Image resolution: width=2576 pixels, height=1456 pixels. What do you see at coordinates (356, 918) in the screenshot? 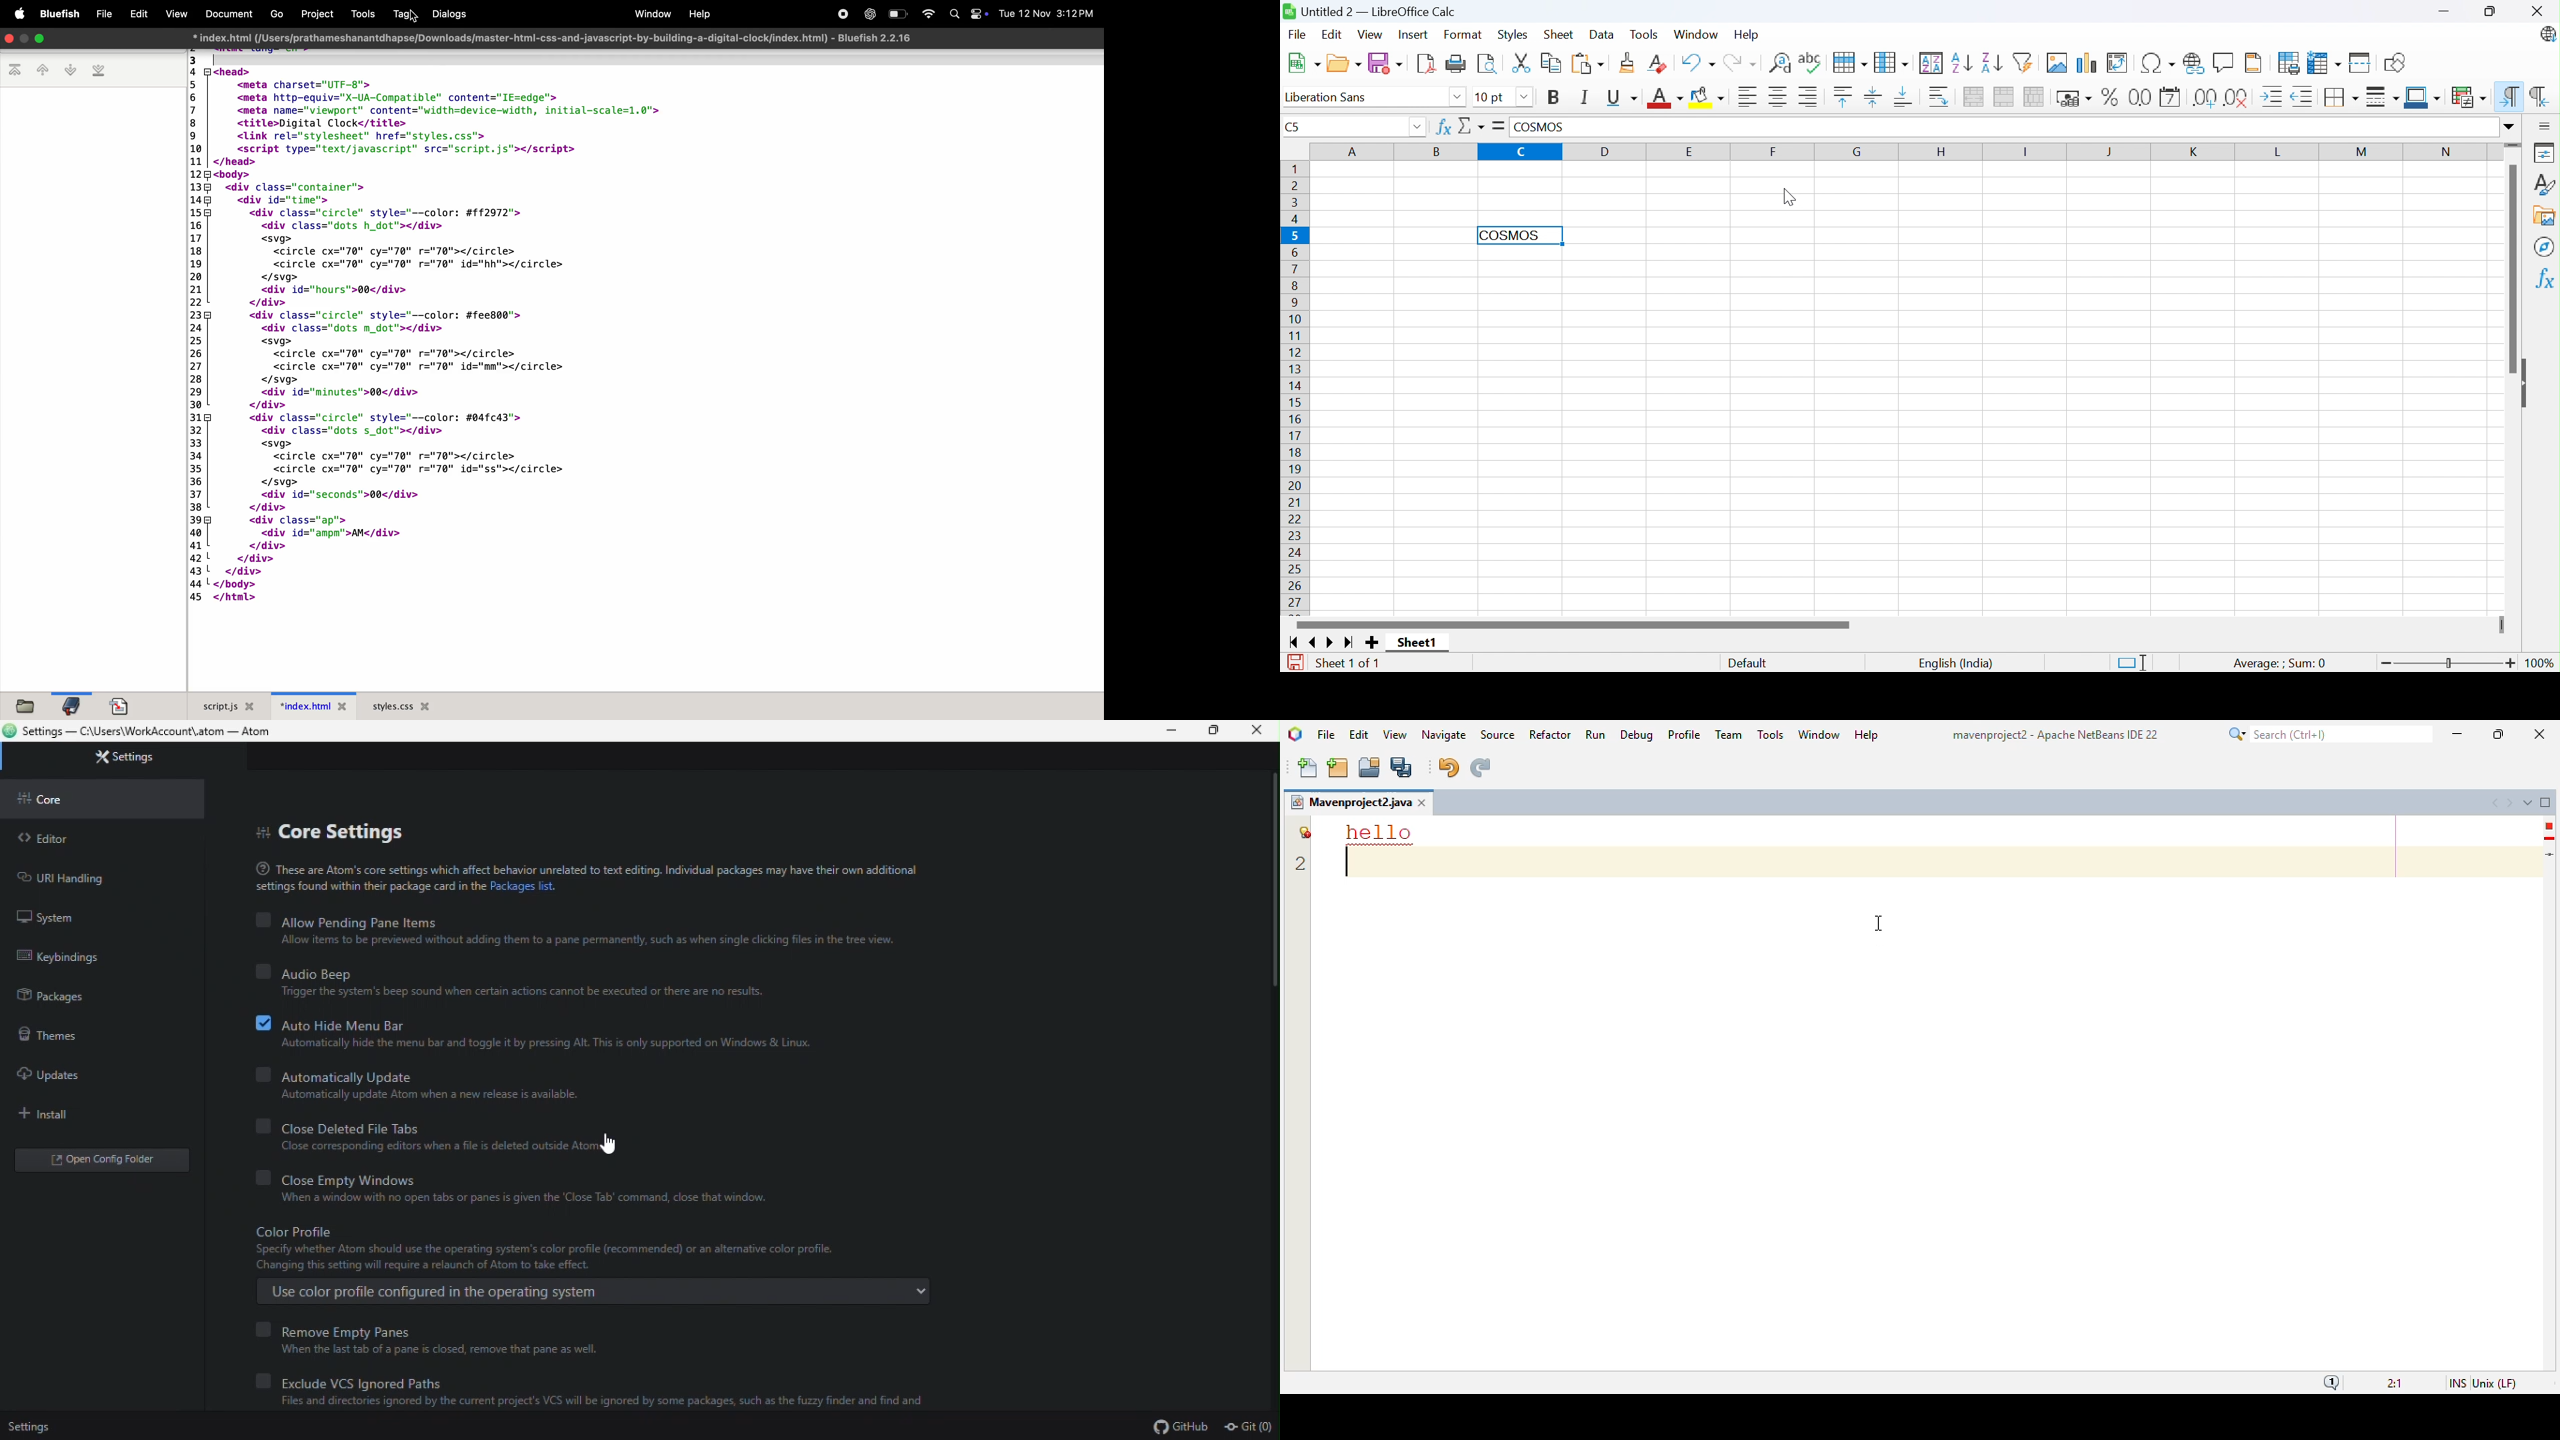
I see `Allow pending pane items` at bounding box center [356, 918].